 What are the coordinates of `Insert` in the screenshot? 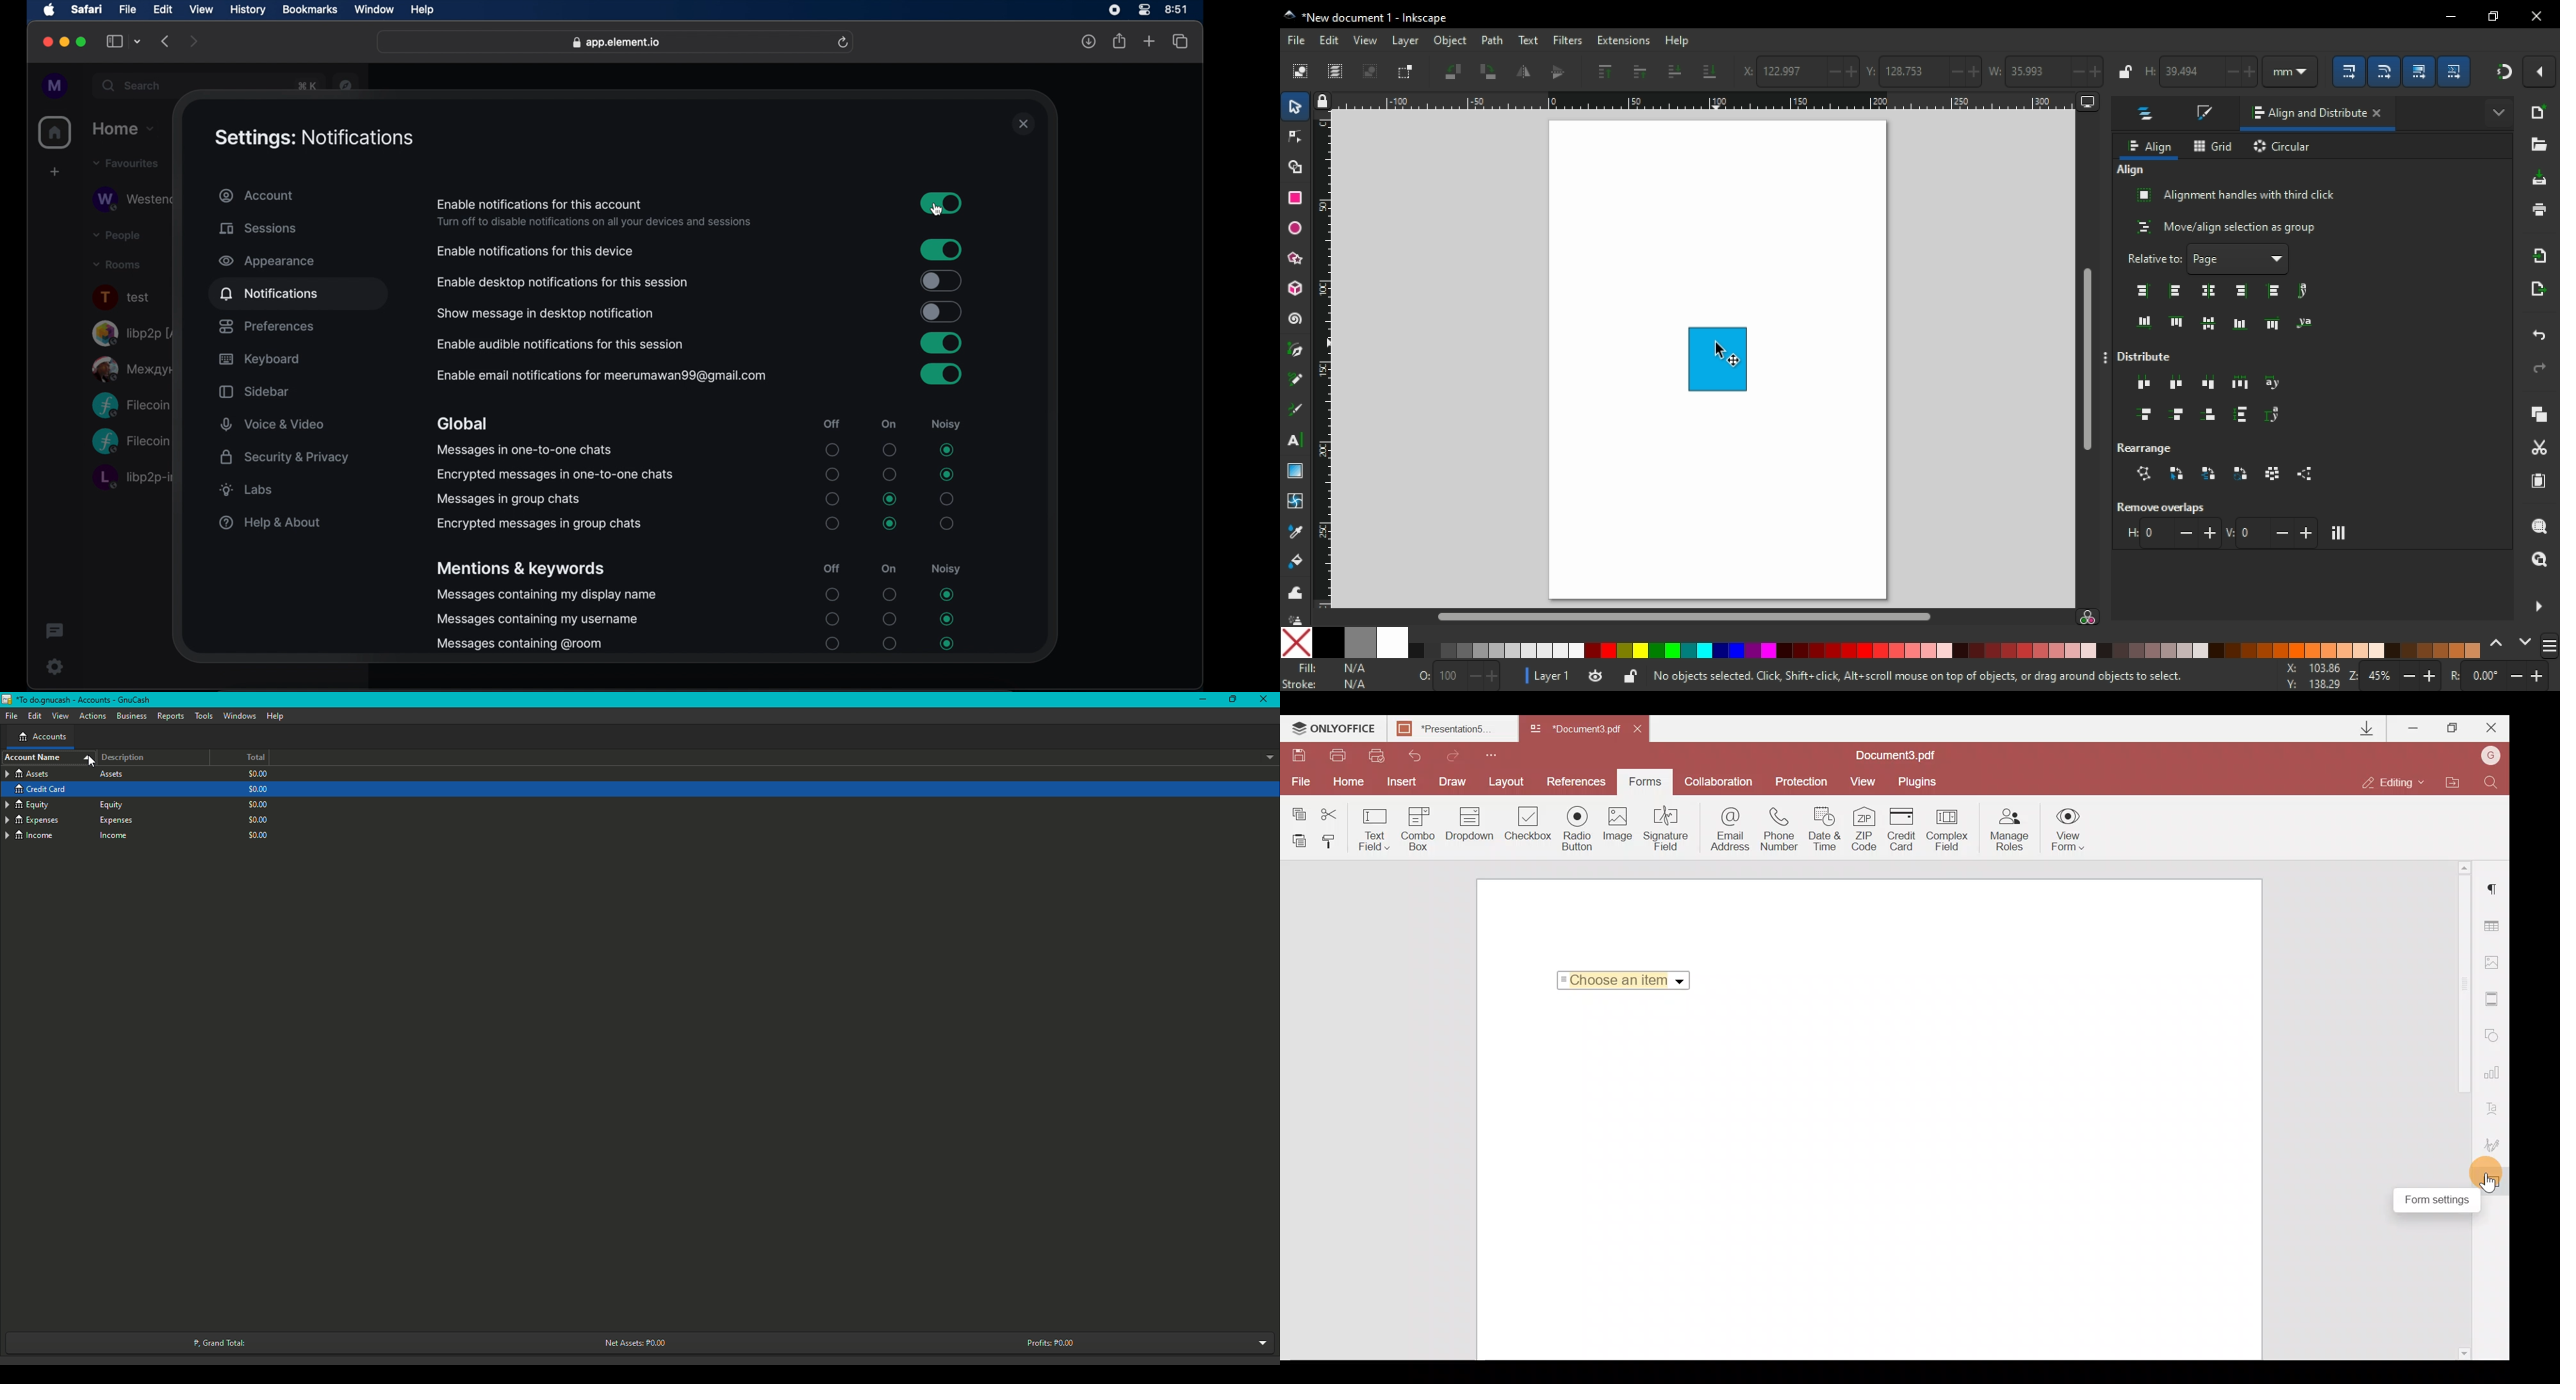 It's located at (1399, 779).